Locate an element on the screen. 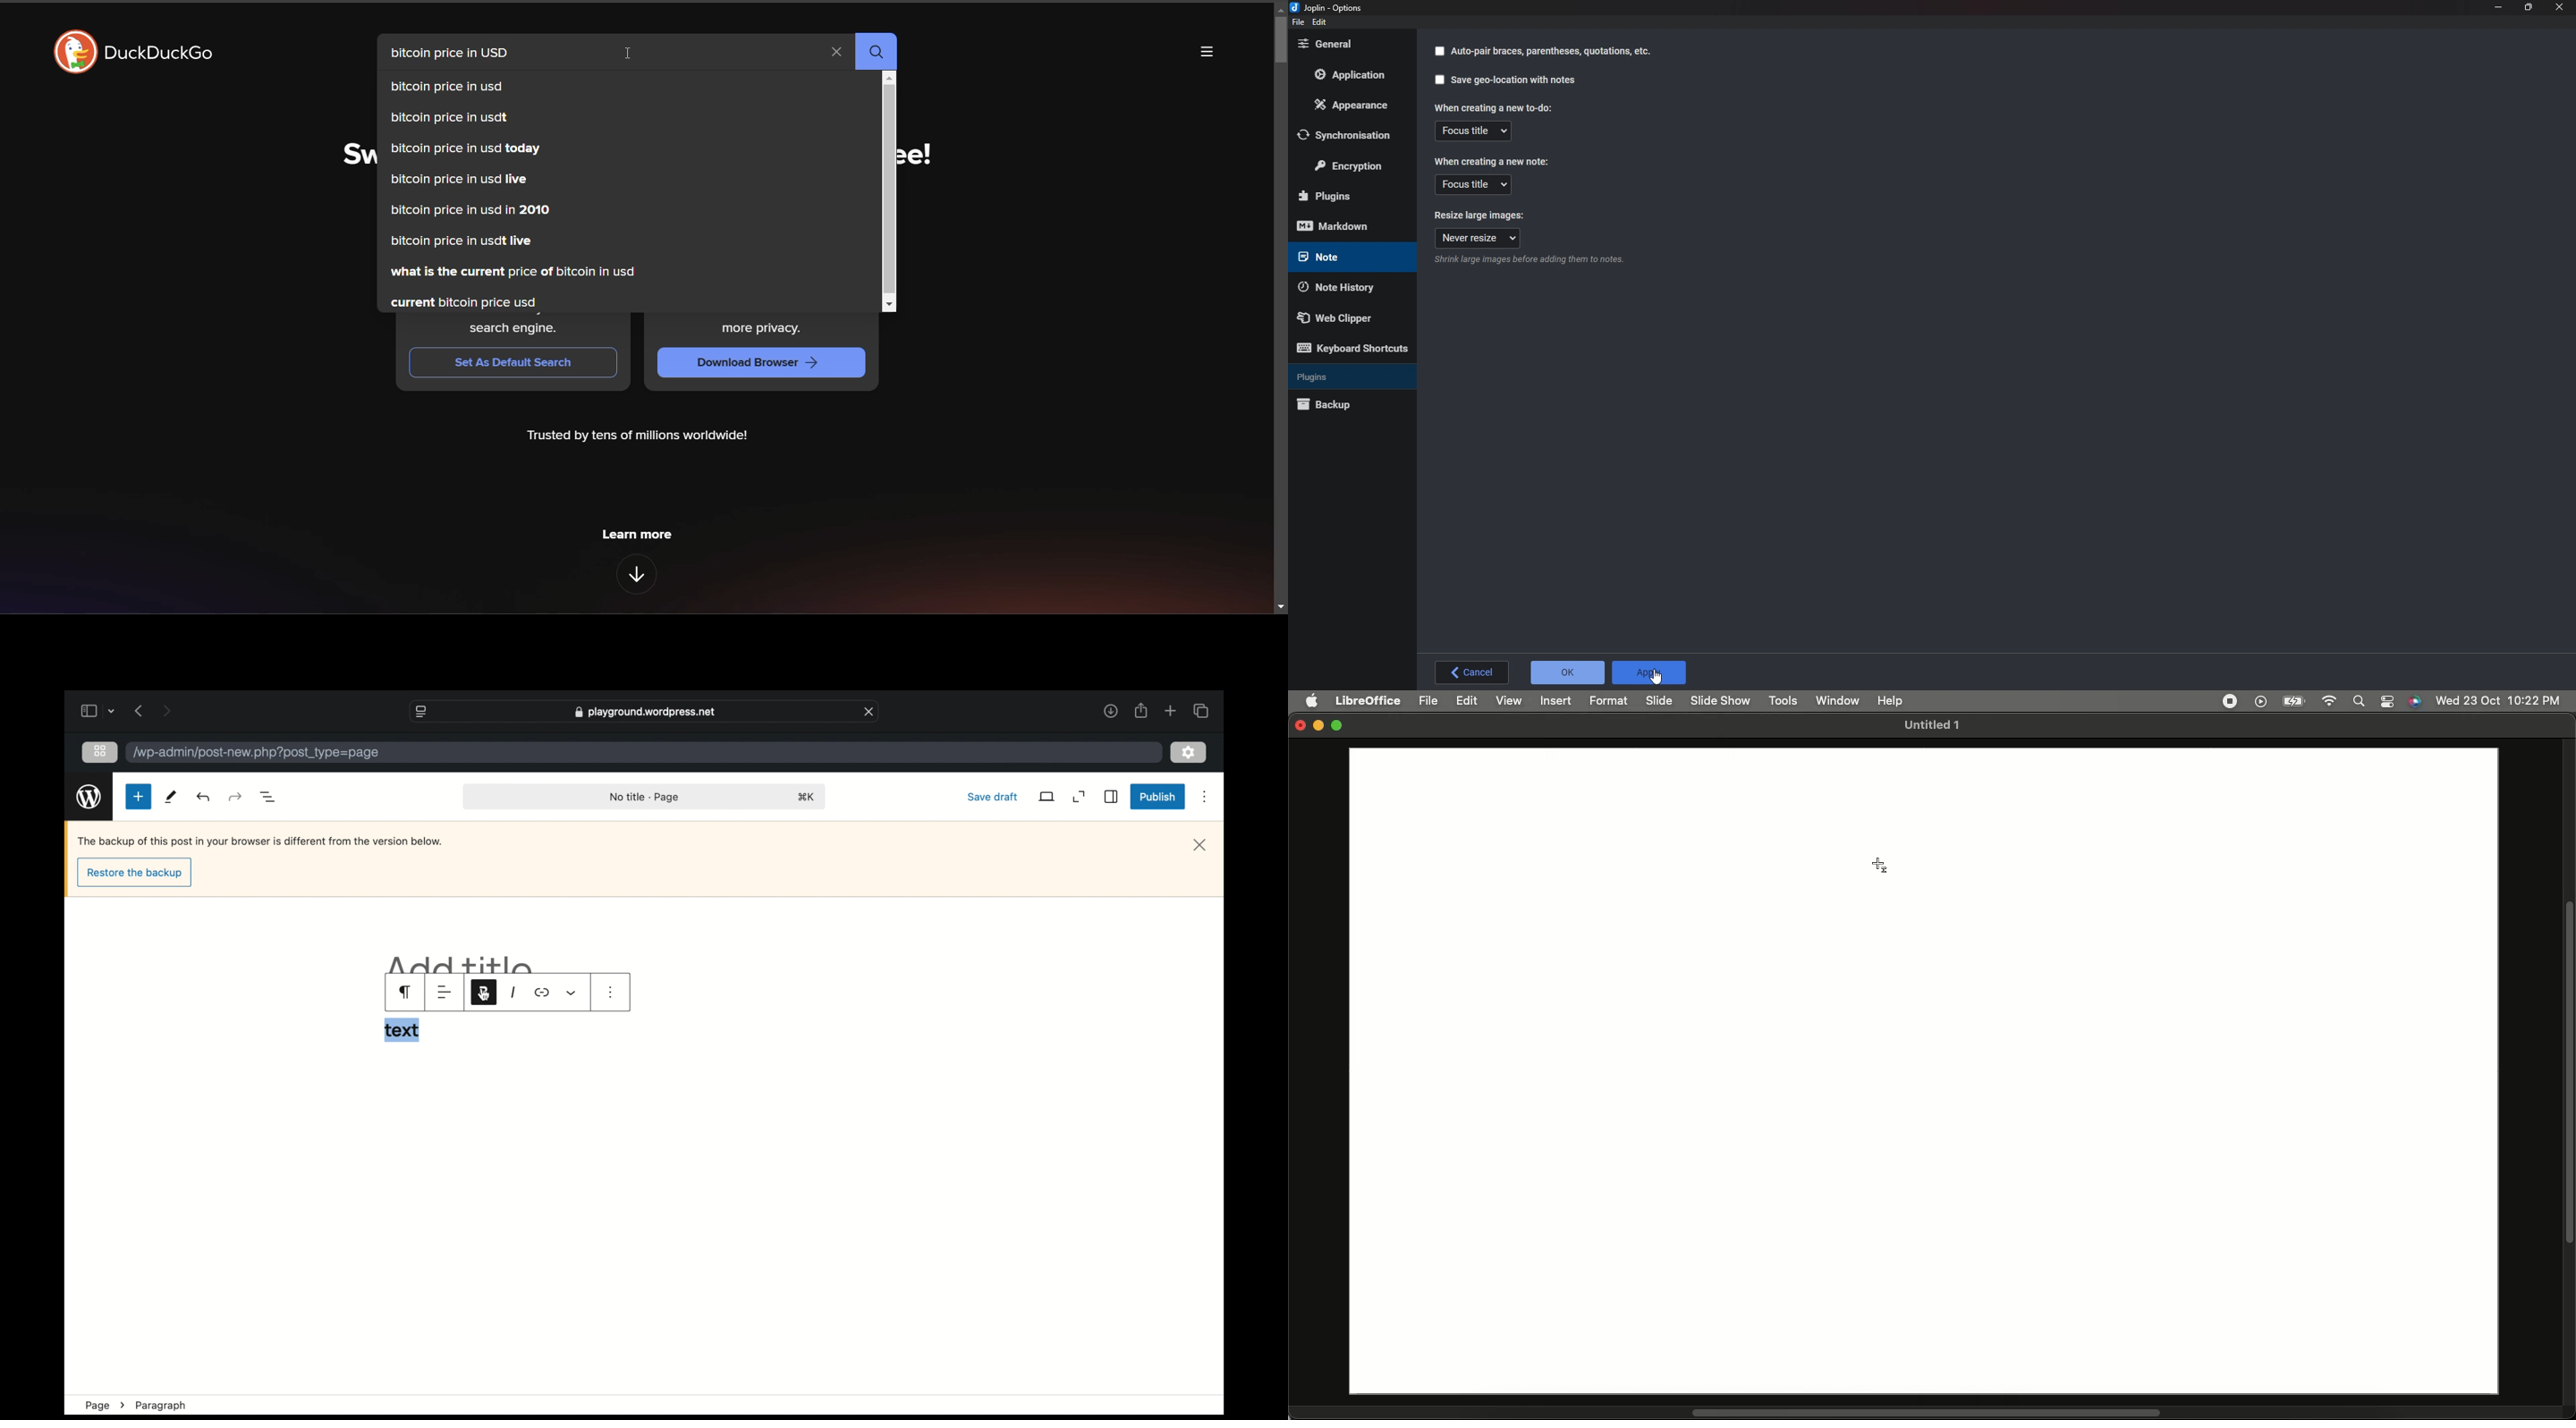 The width and height of the screenshot is (2576, 1428). add title is located at coordinates (462, 964).